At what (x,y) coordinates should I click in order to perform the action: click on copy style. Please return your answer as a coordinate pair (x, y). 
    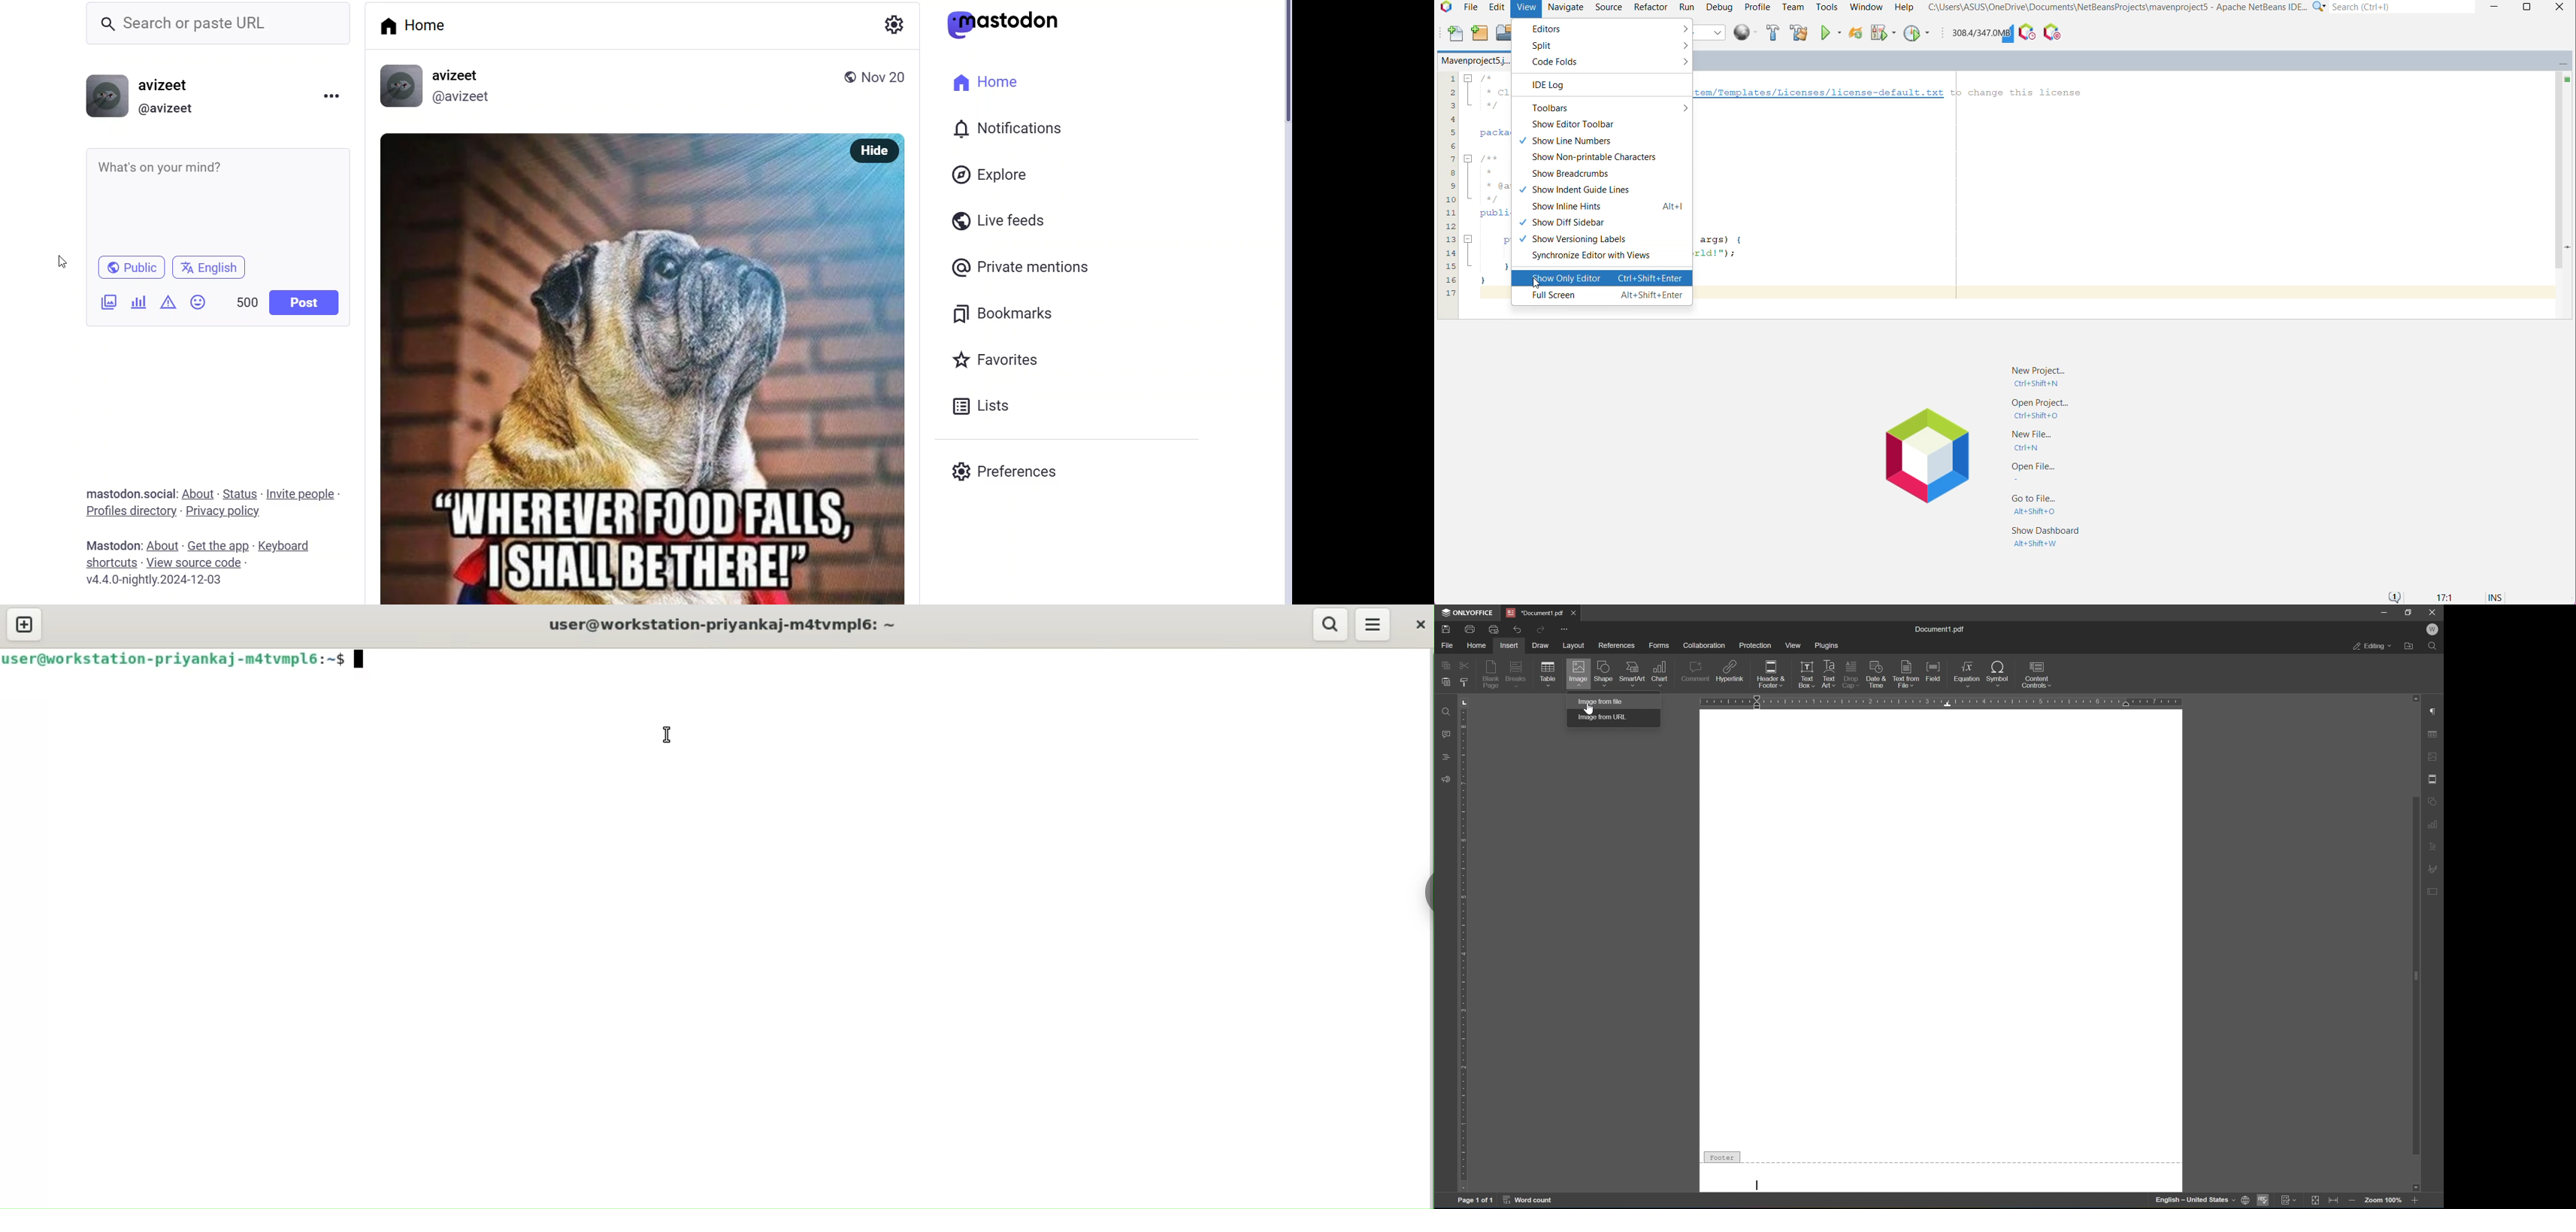
    Looking at the image, I should click on (1463, 681).